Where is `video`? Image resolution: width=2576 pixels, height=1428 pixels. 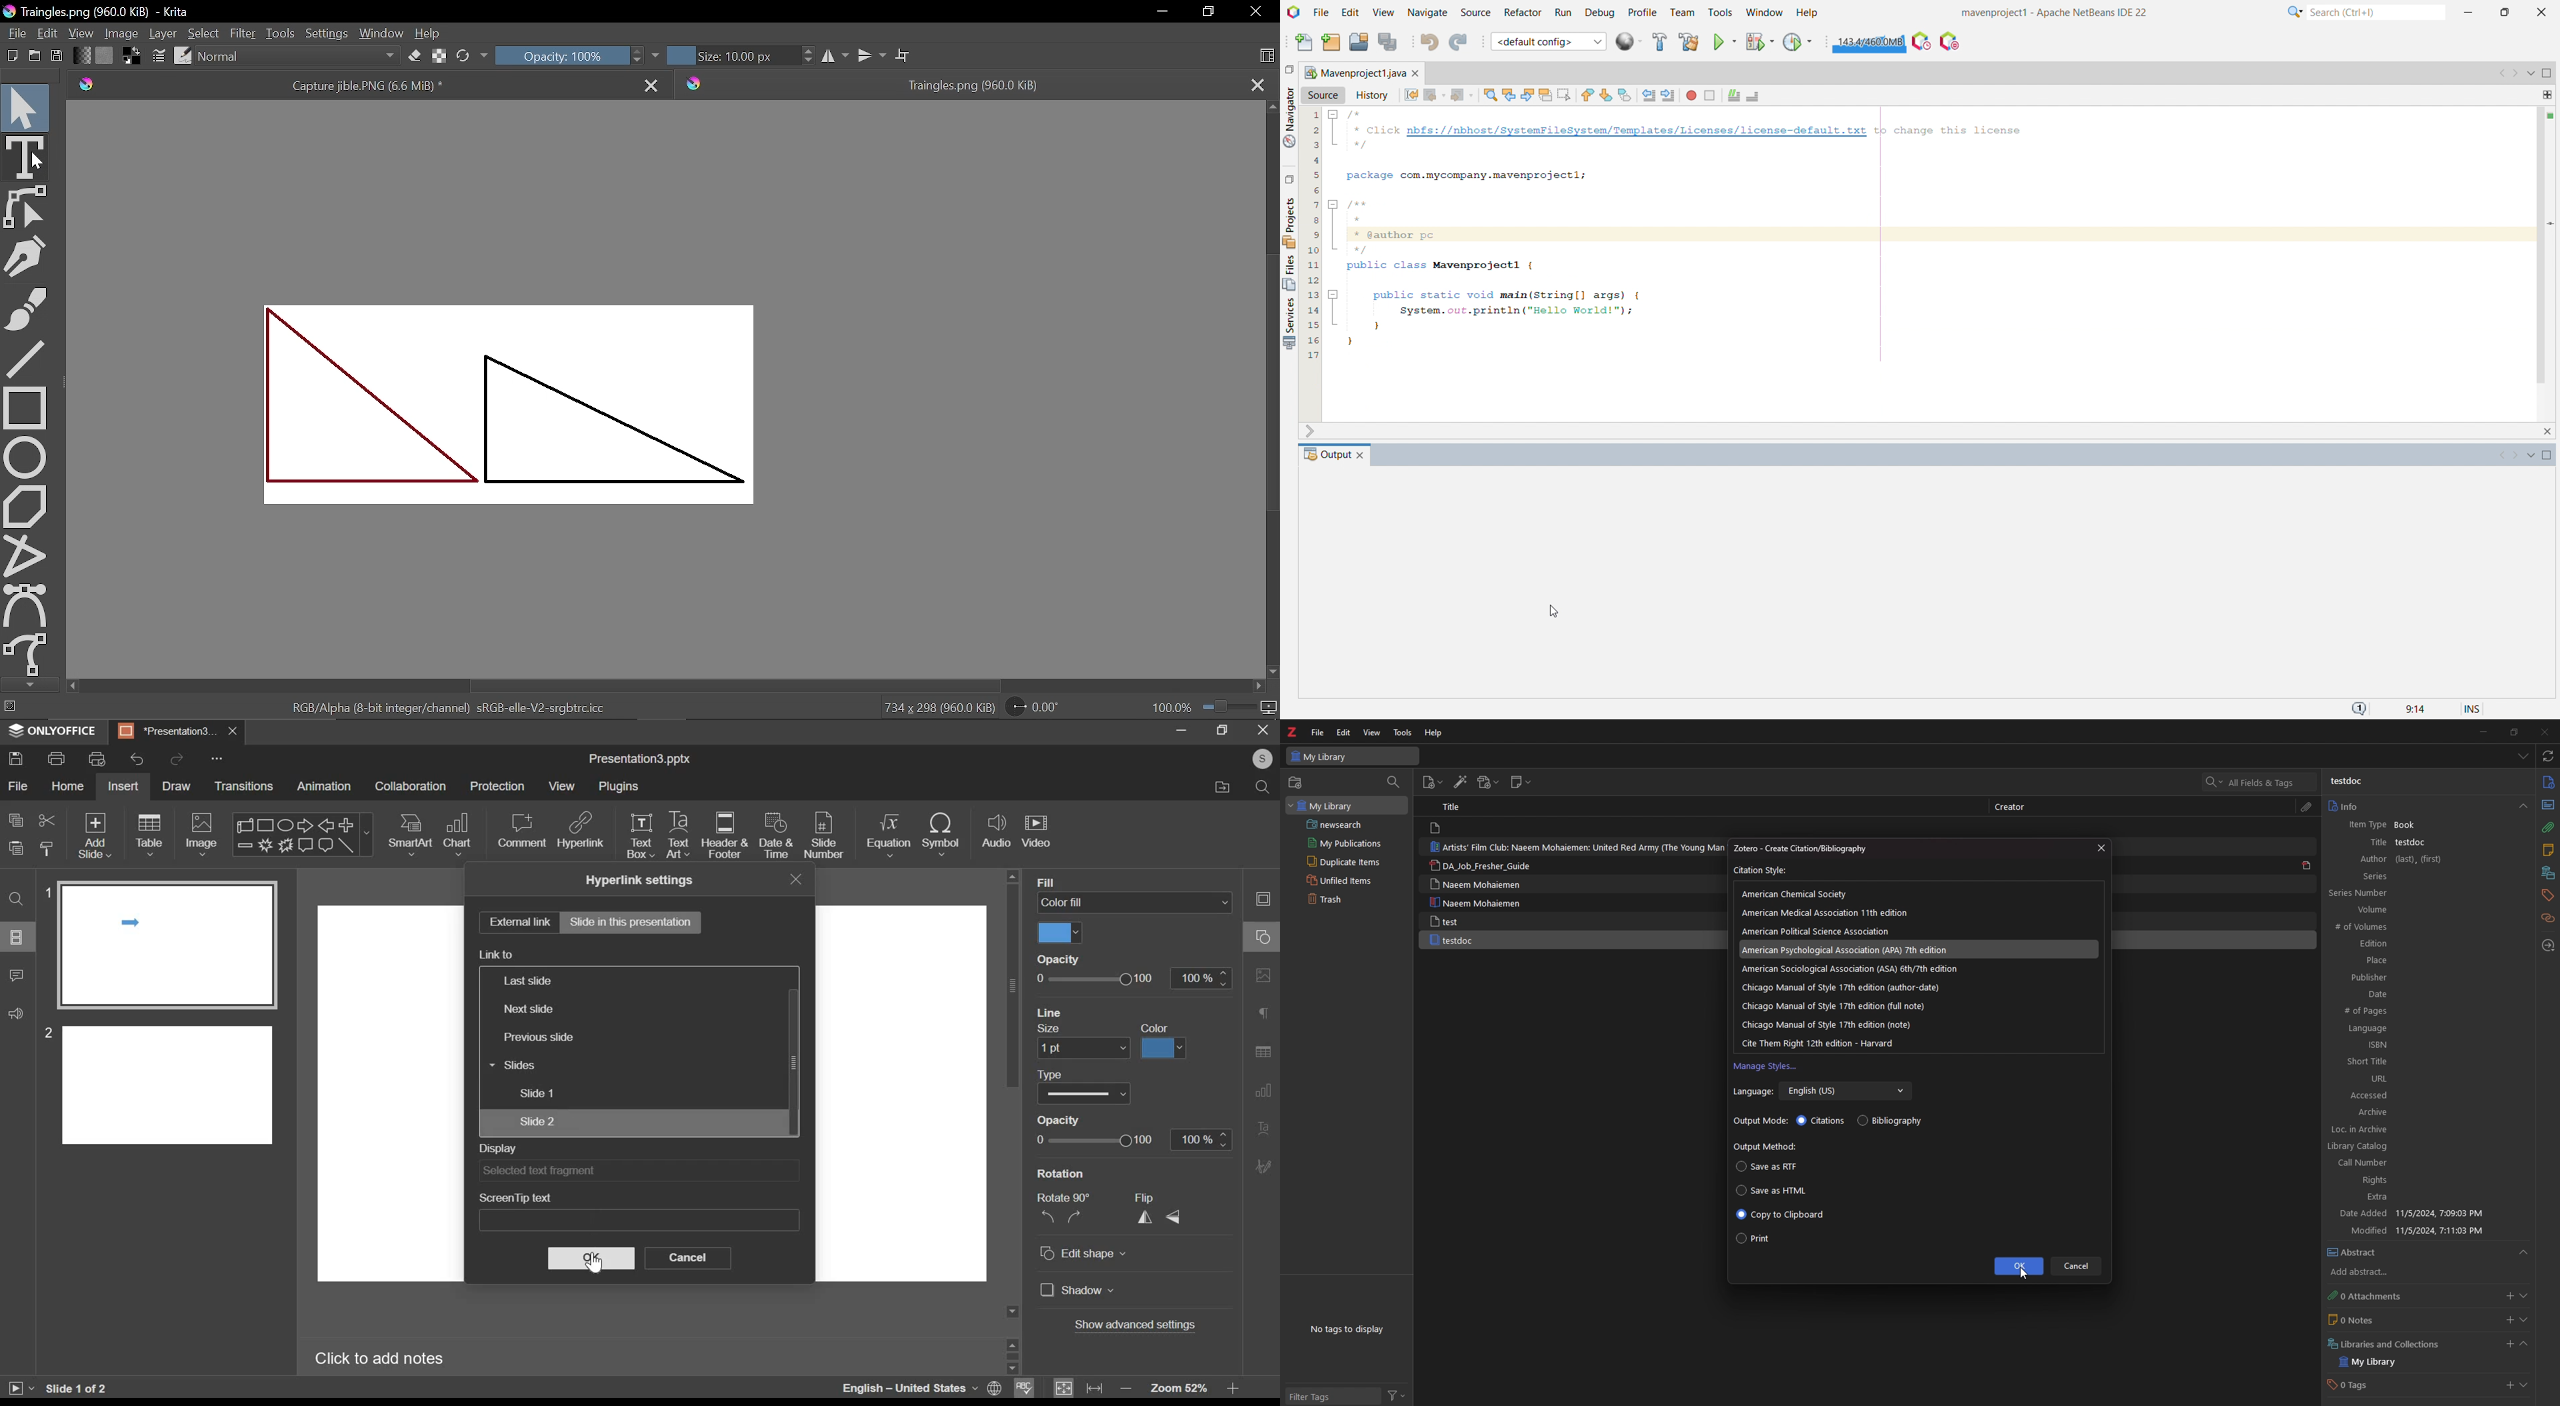 video is located at coordinates (1036, 833).